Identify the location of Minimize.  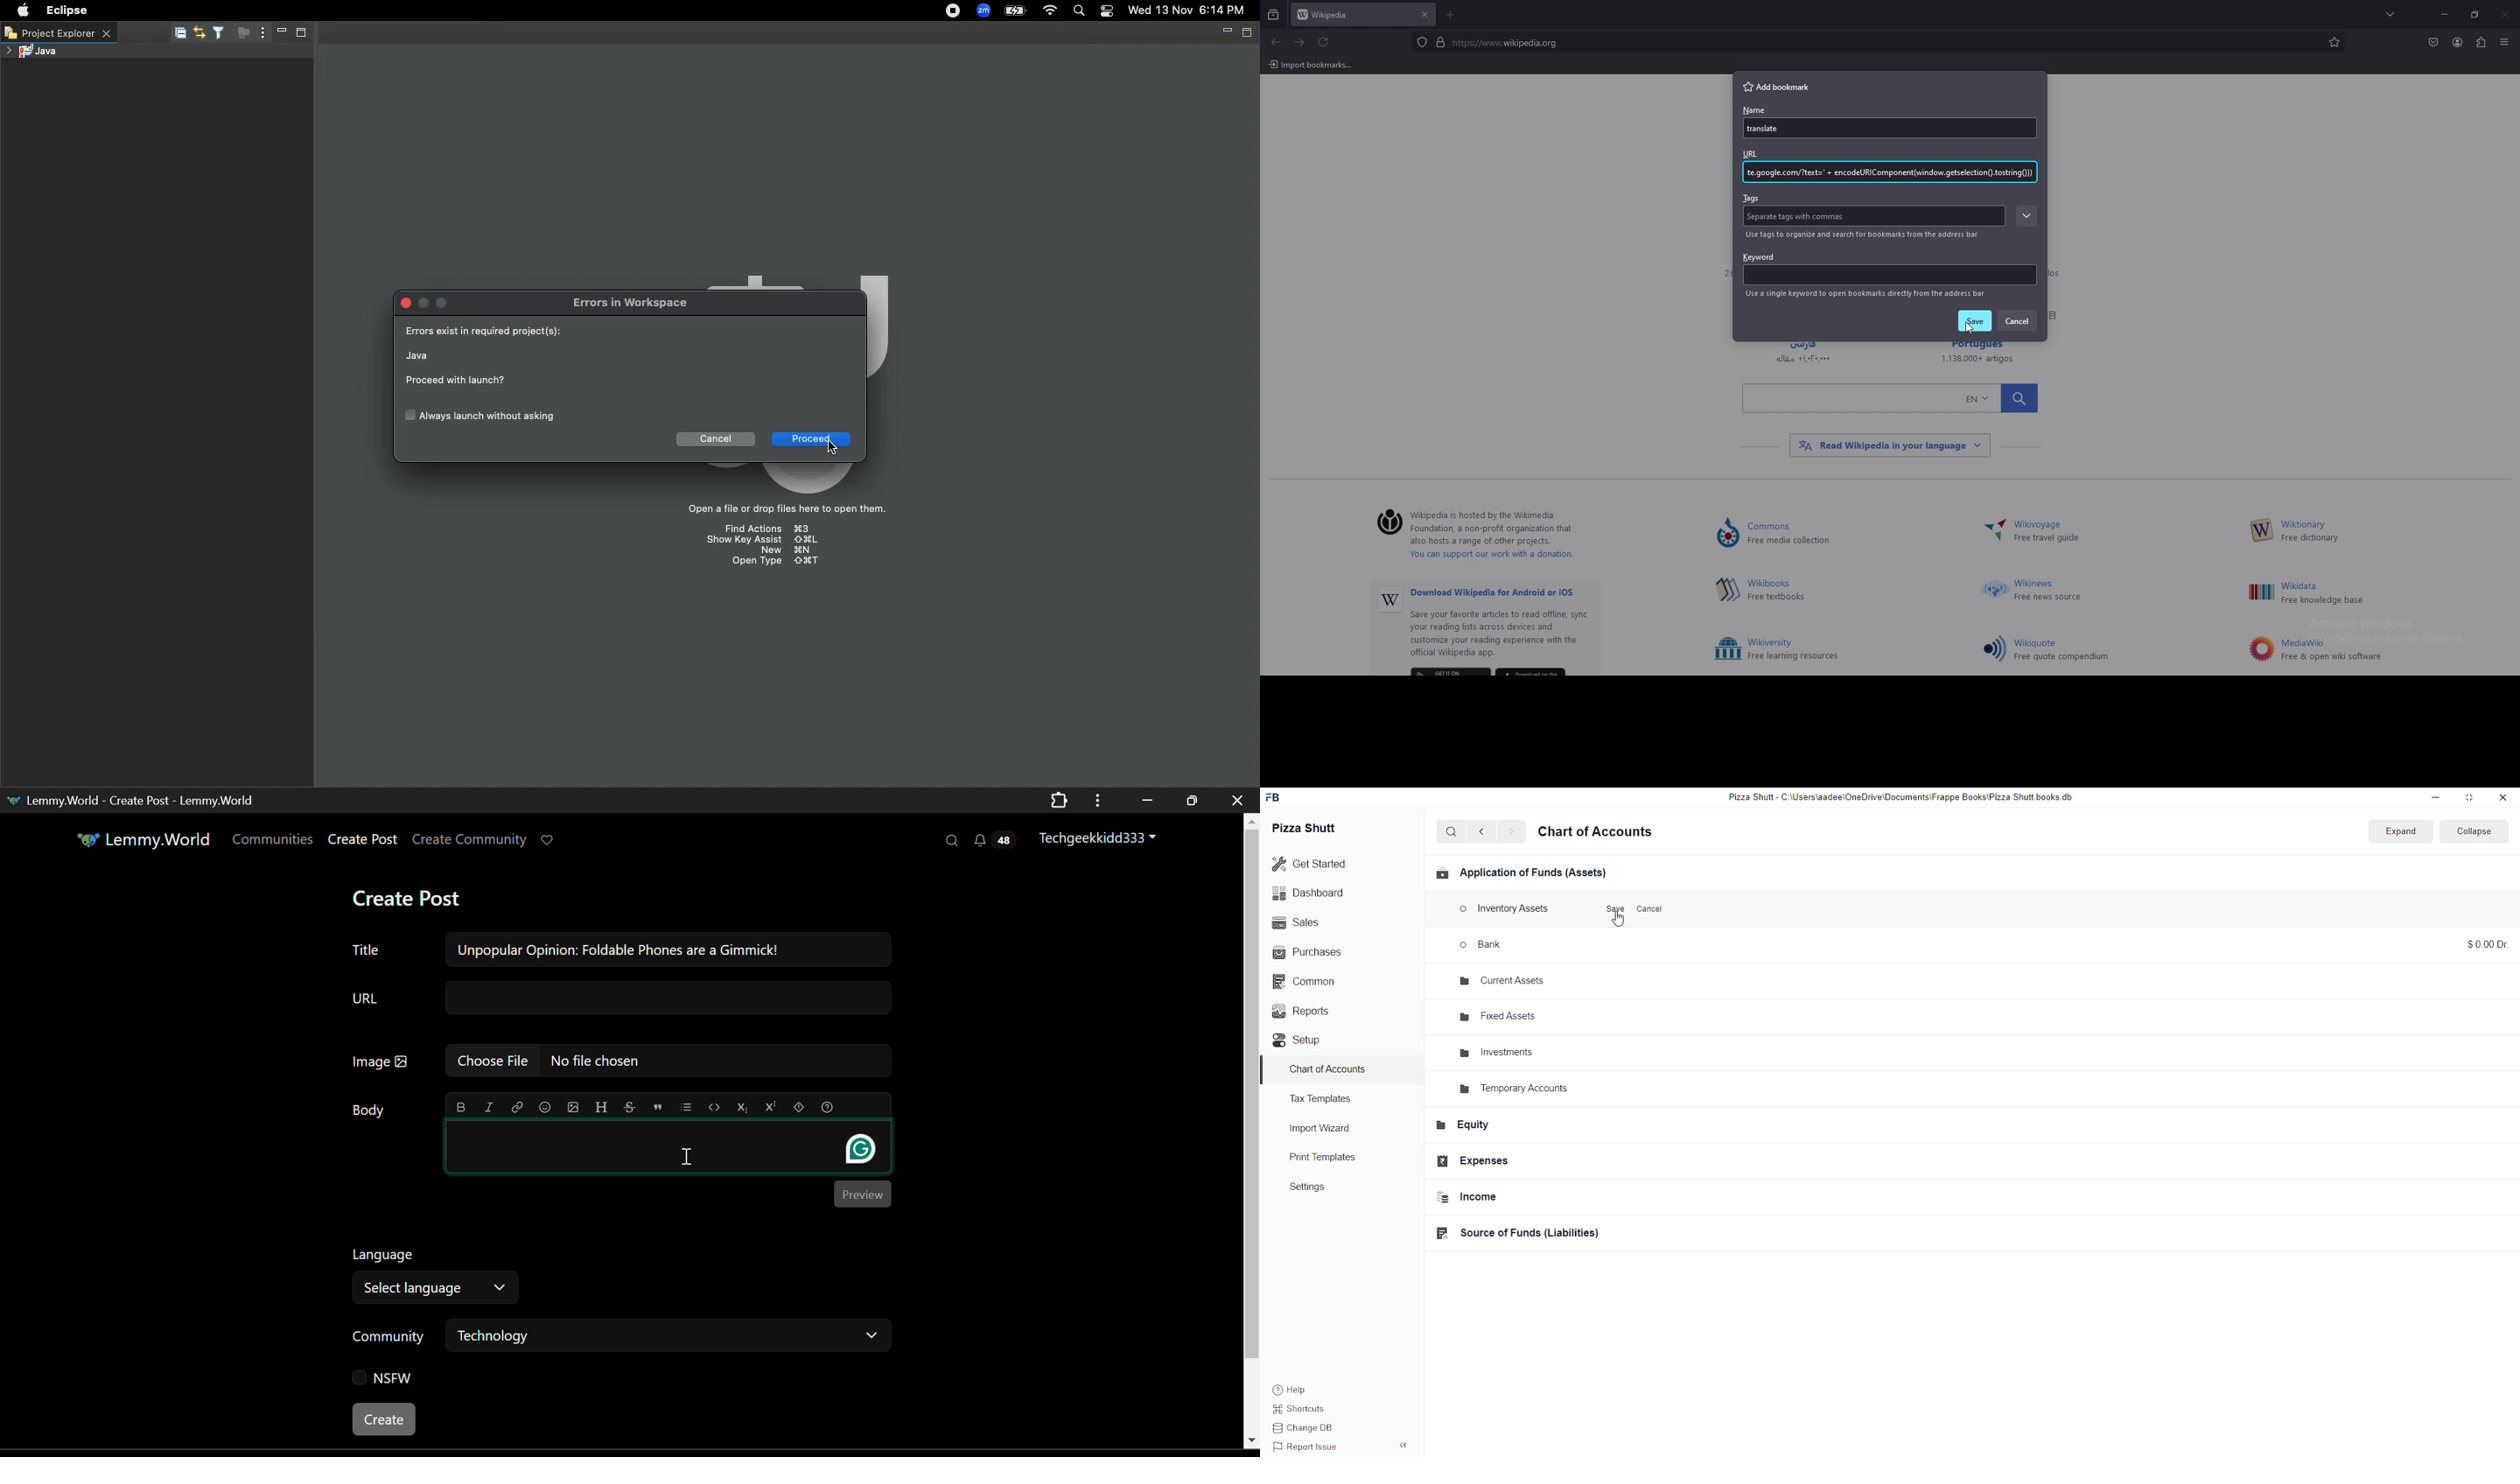
(282, 32).